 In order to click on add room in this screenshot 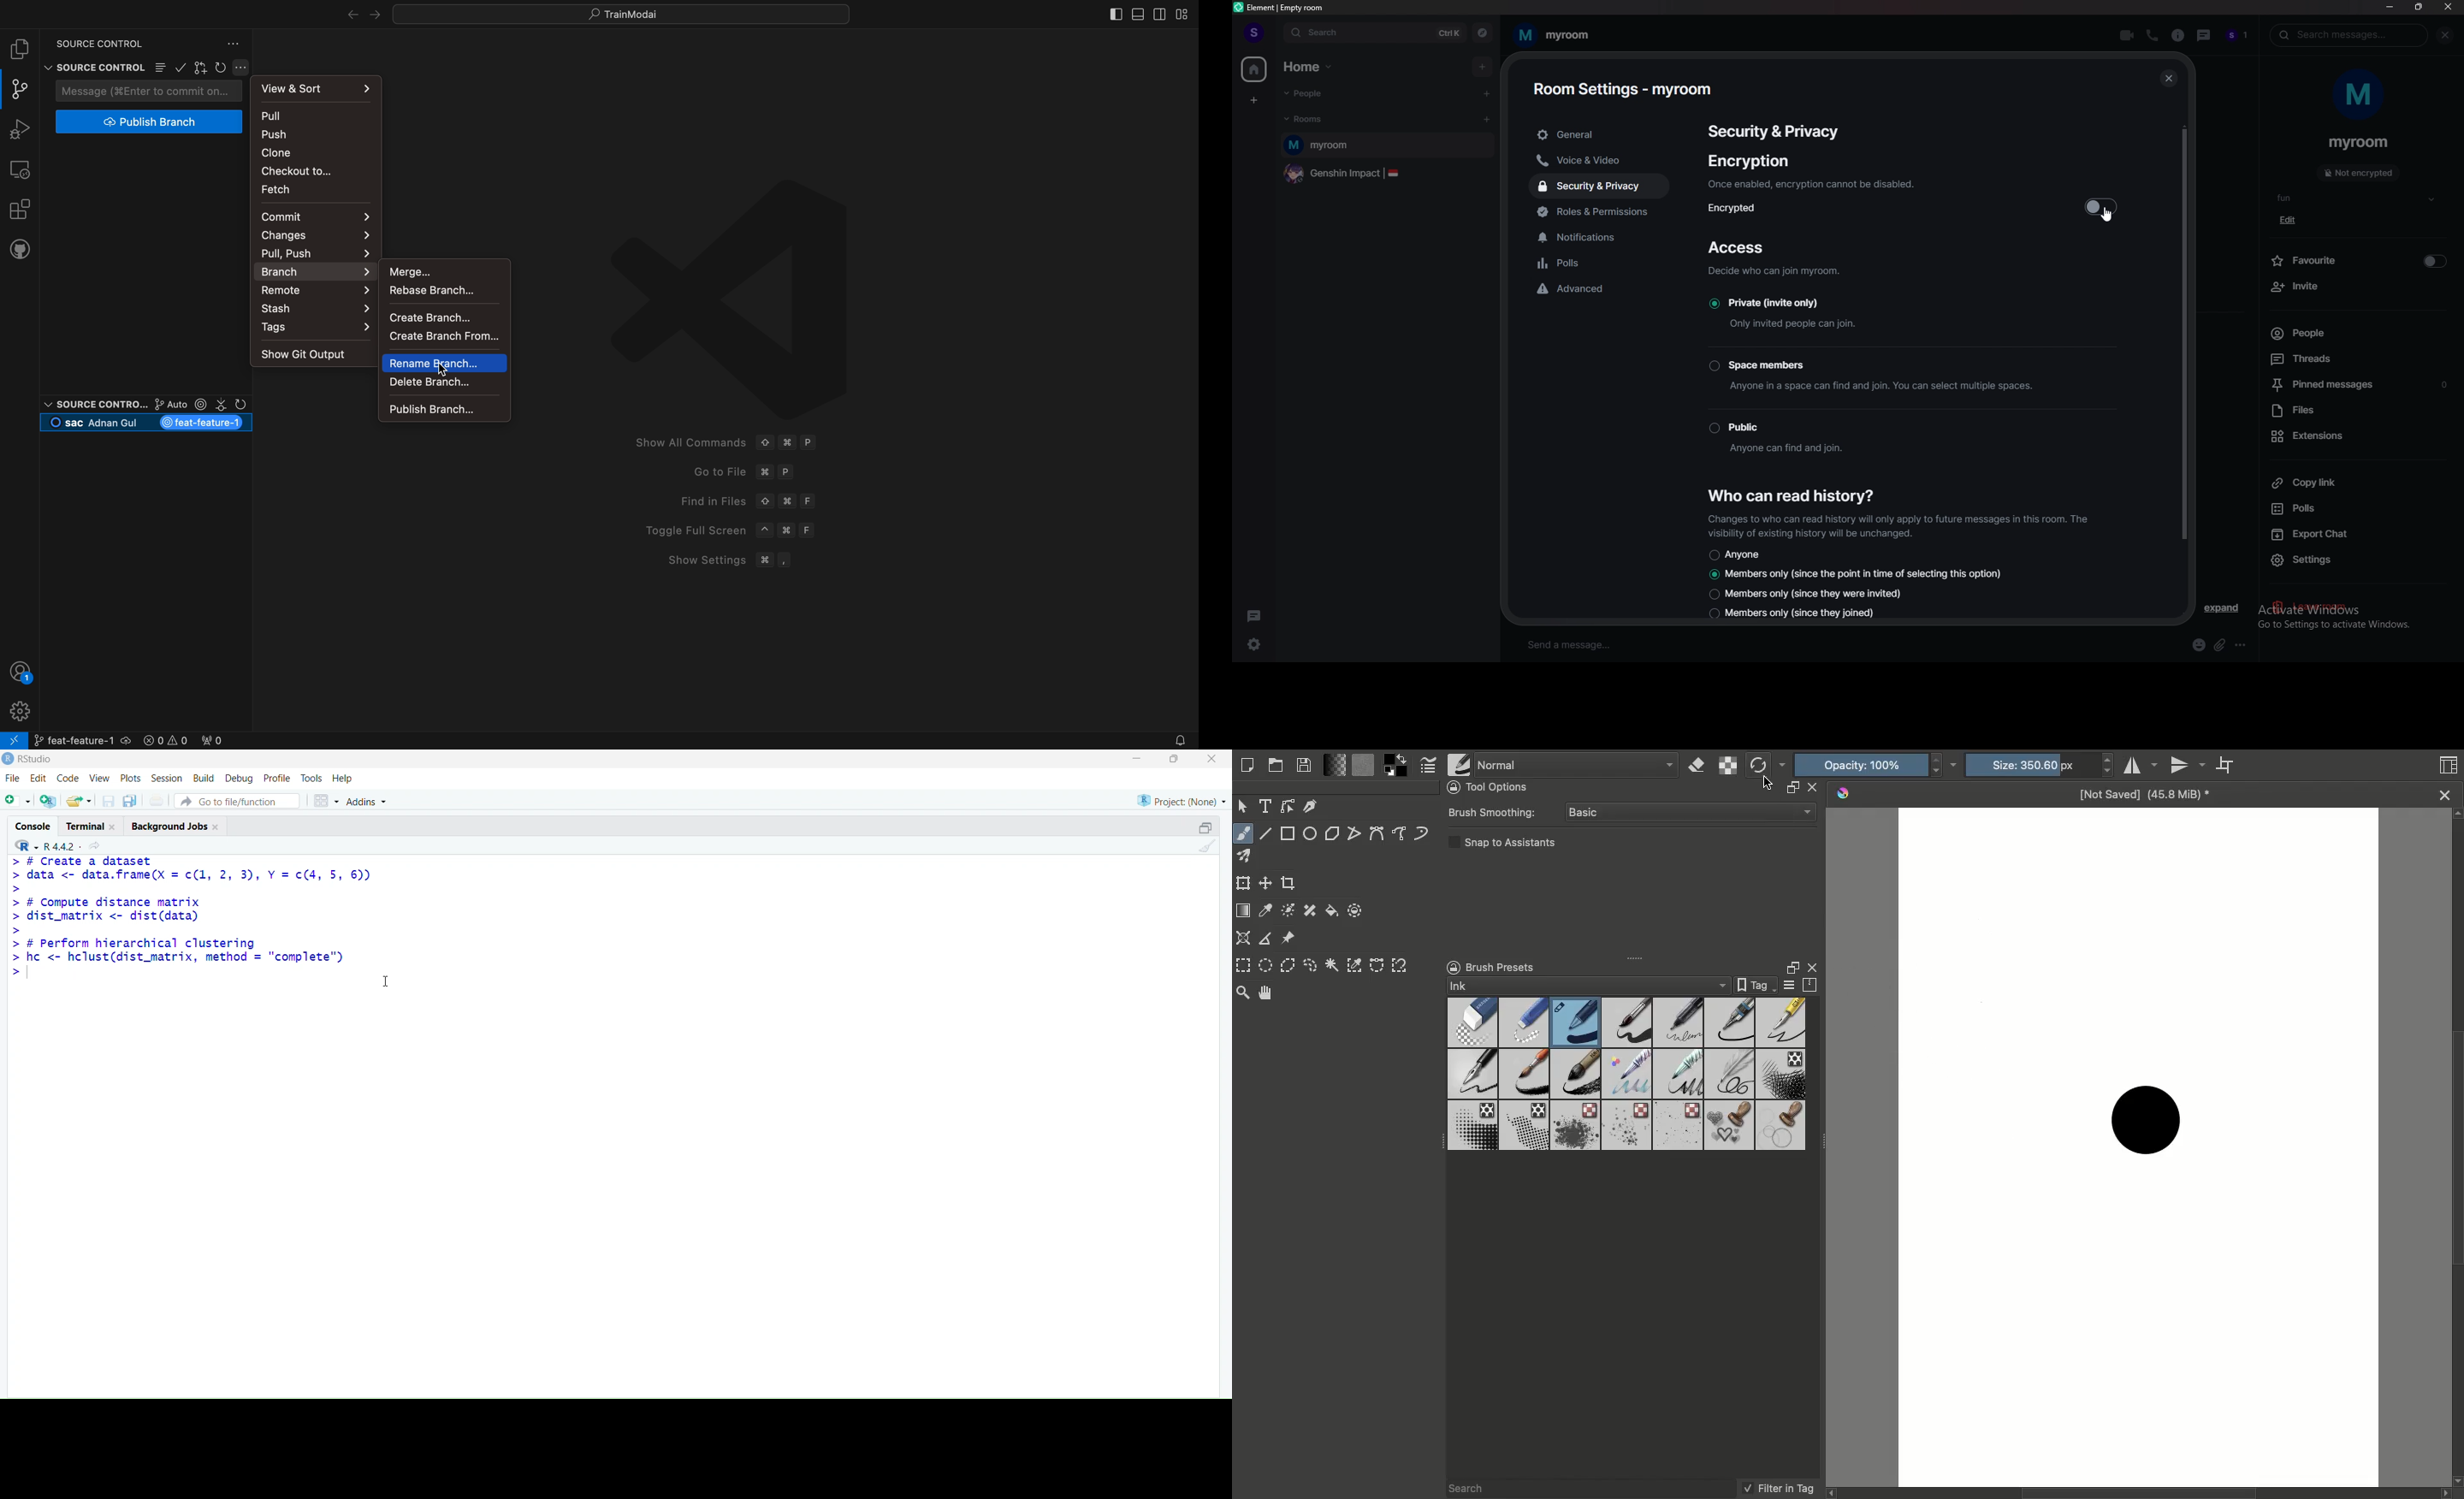, I will do `click(1487, 120)`.